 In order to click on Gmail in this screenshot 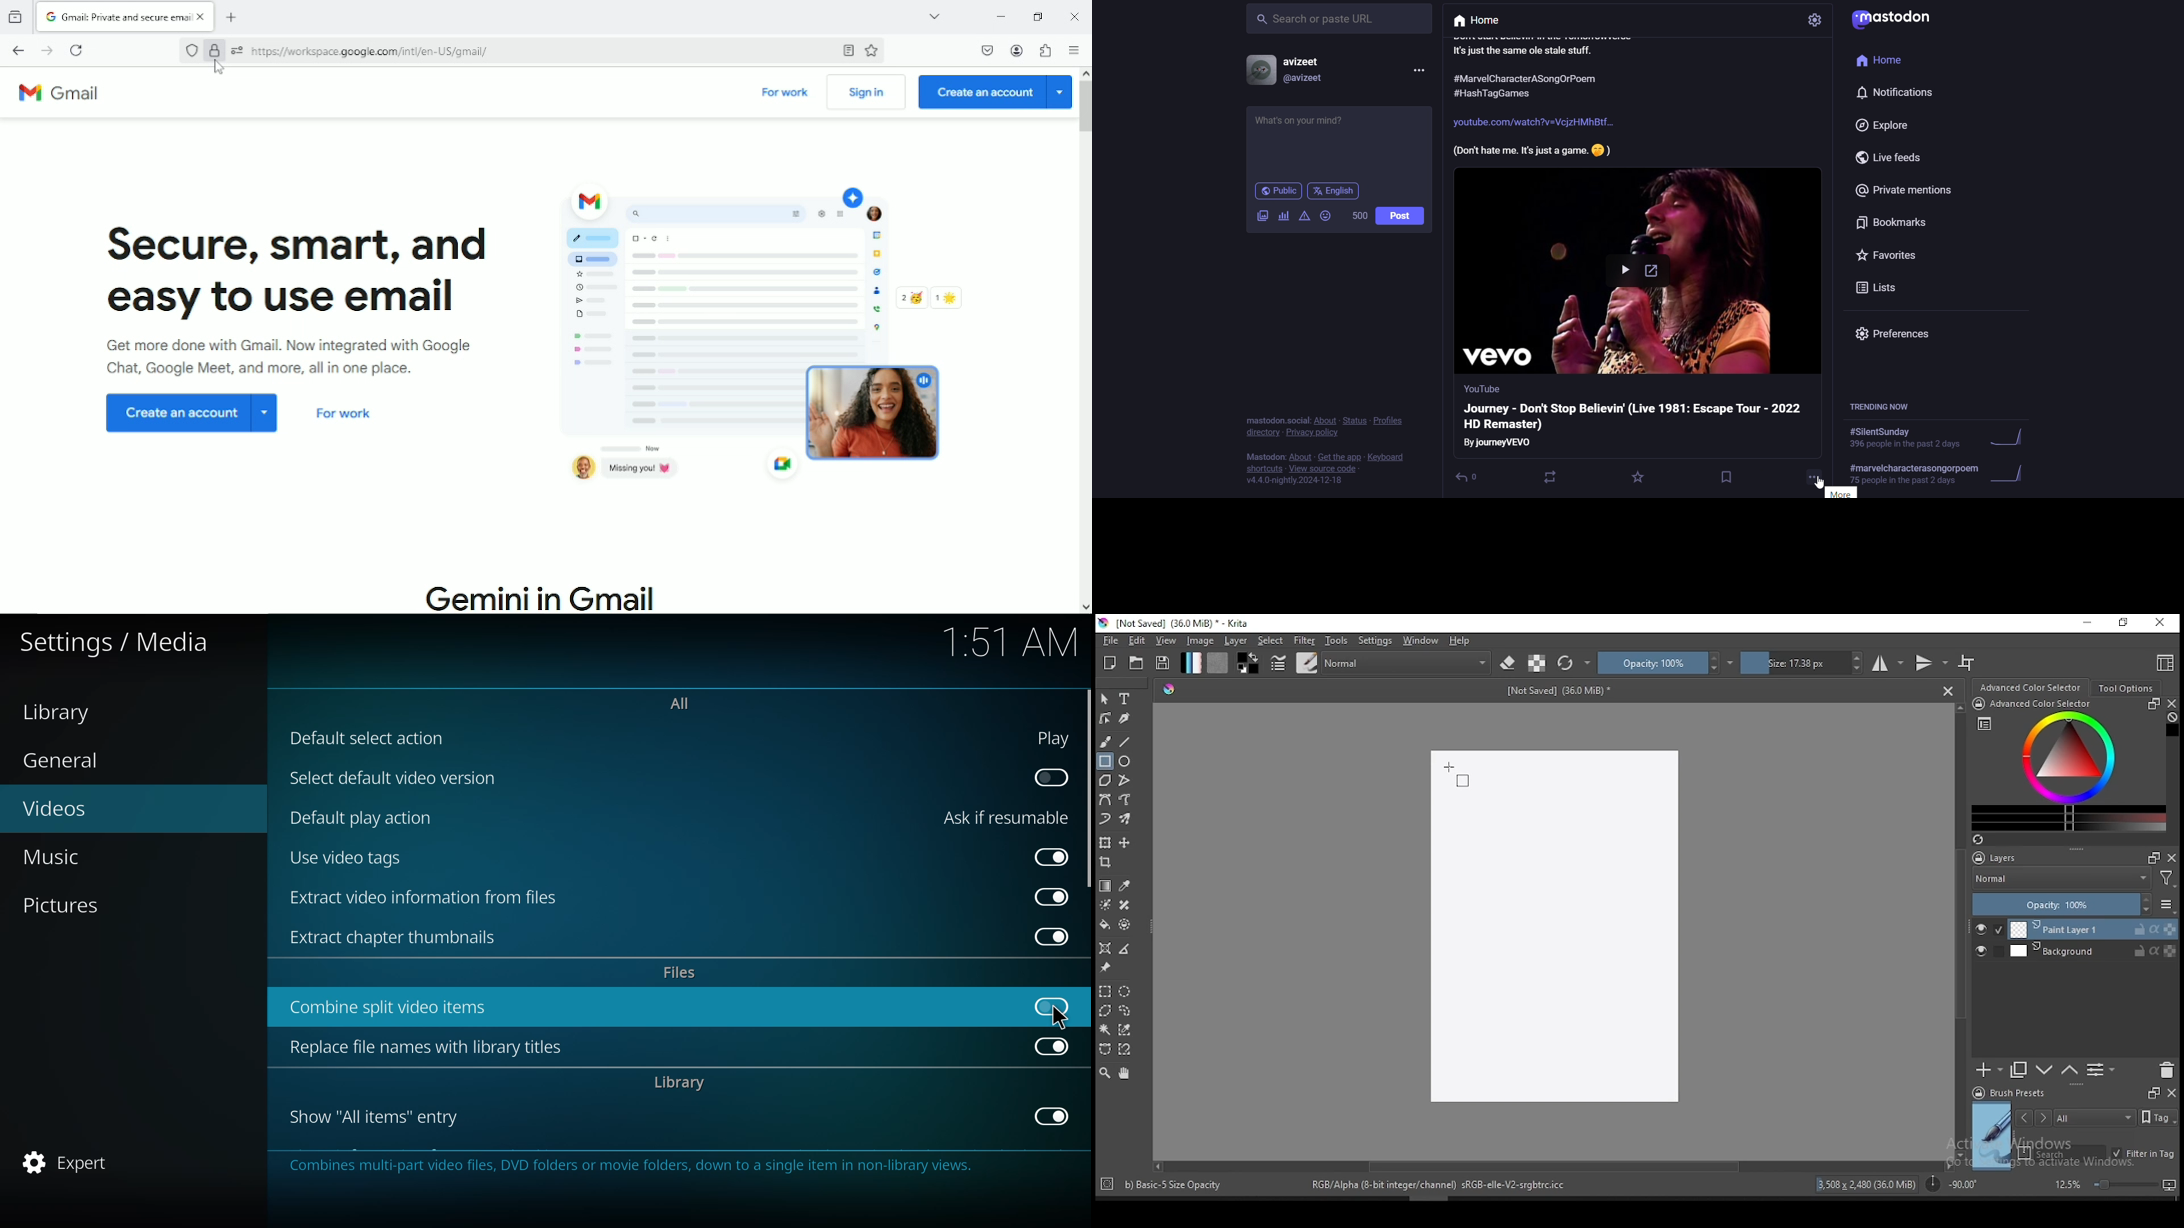, I will do `click(61, 92)`.